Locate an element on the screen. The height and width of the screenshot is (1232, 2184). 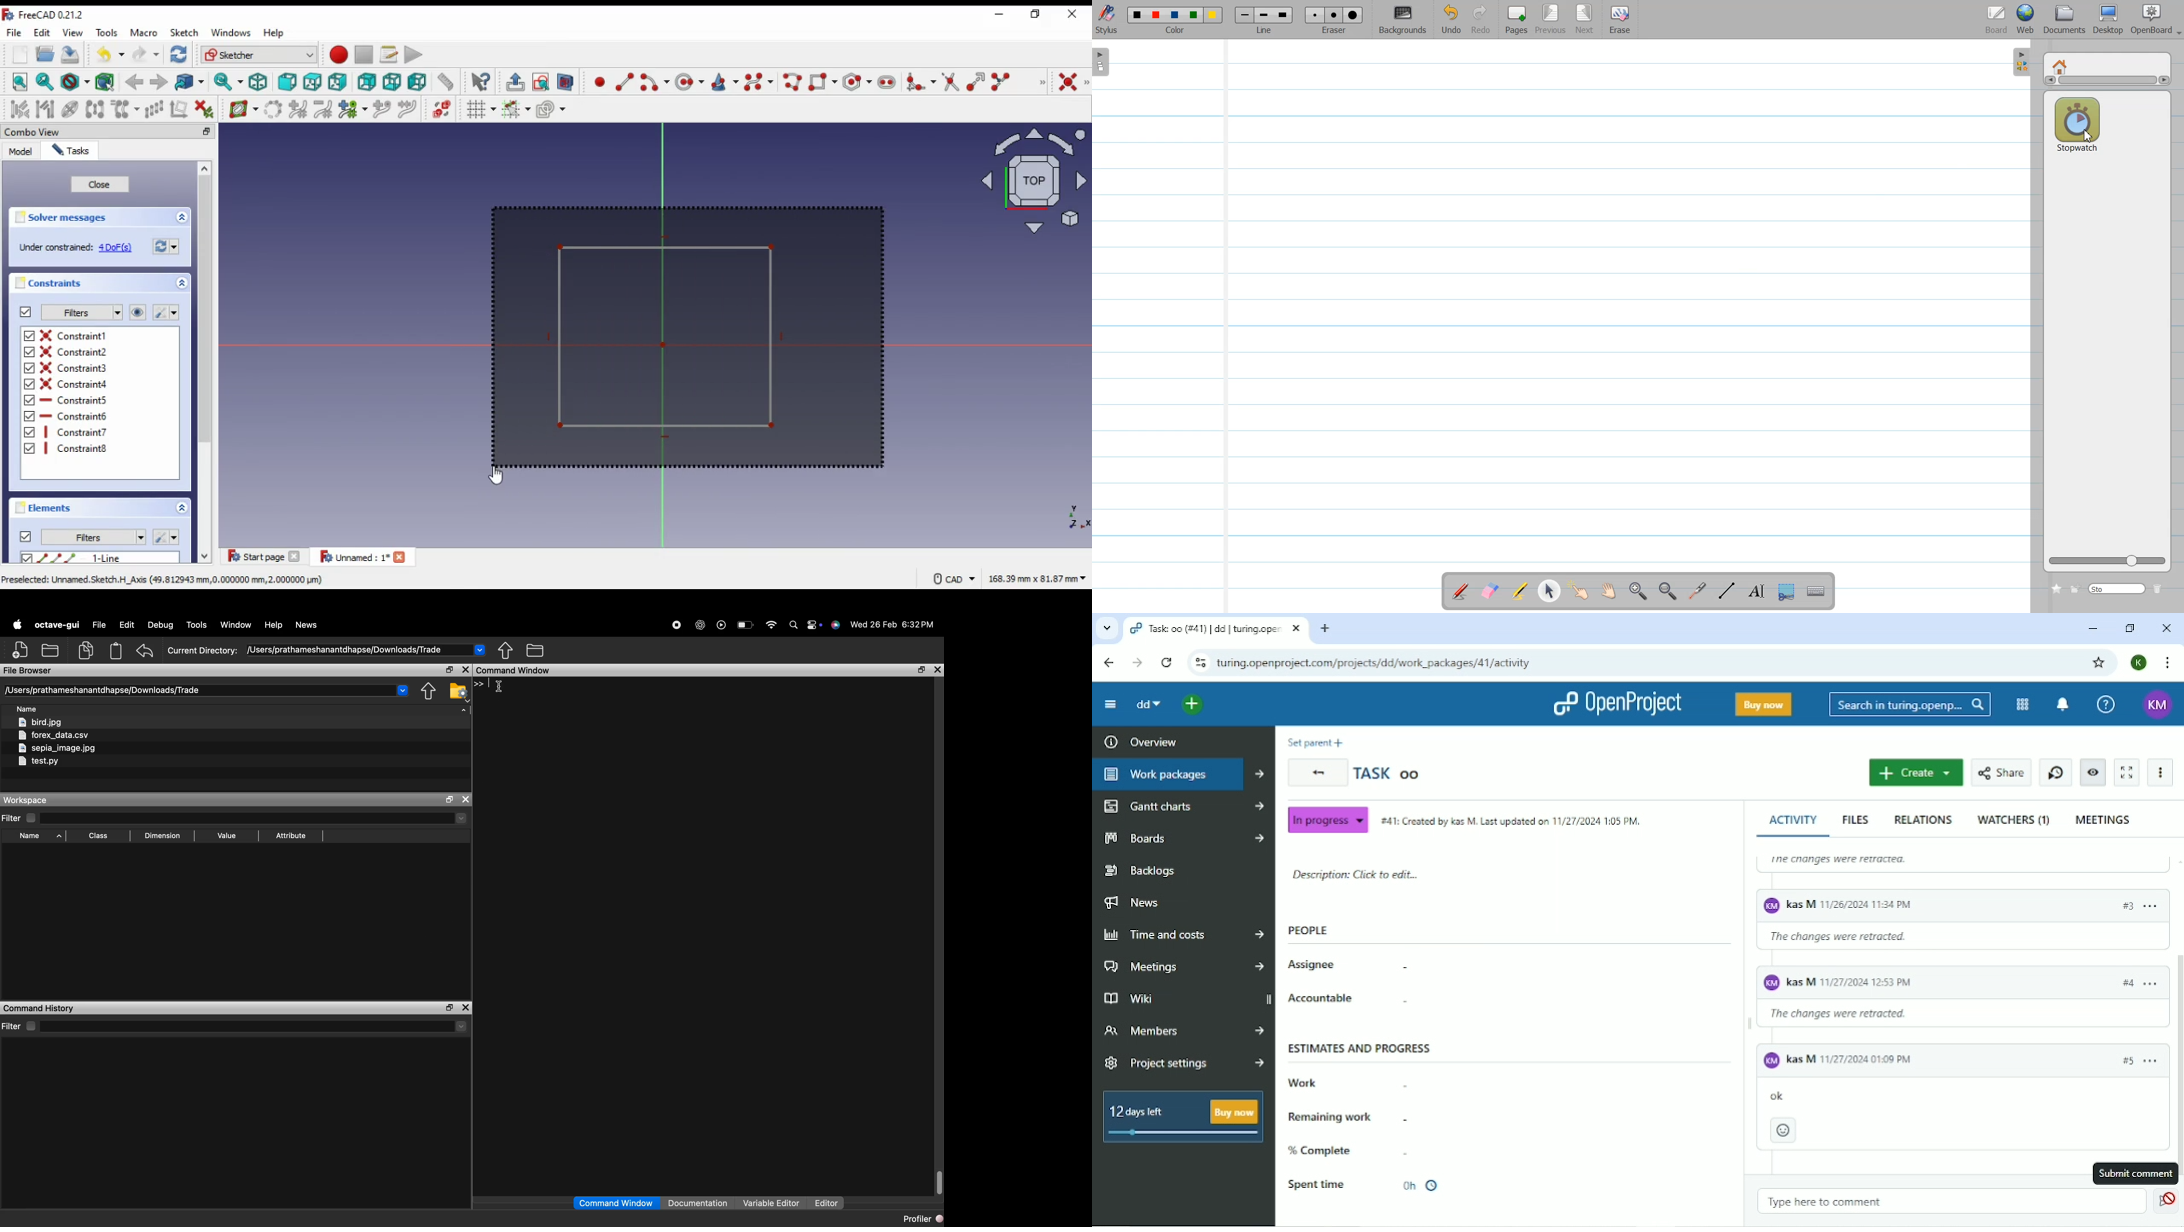
file browser is located at coordinates (28, 670).